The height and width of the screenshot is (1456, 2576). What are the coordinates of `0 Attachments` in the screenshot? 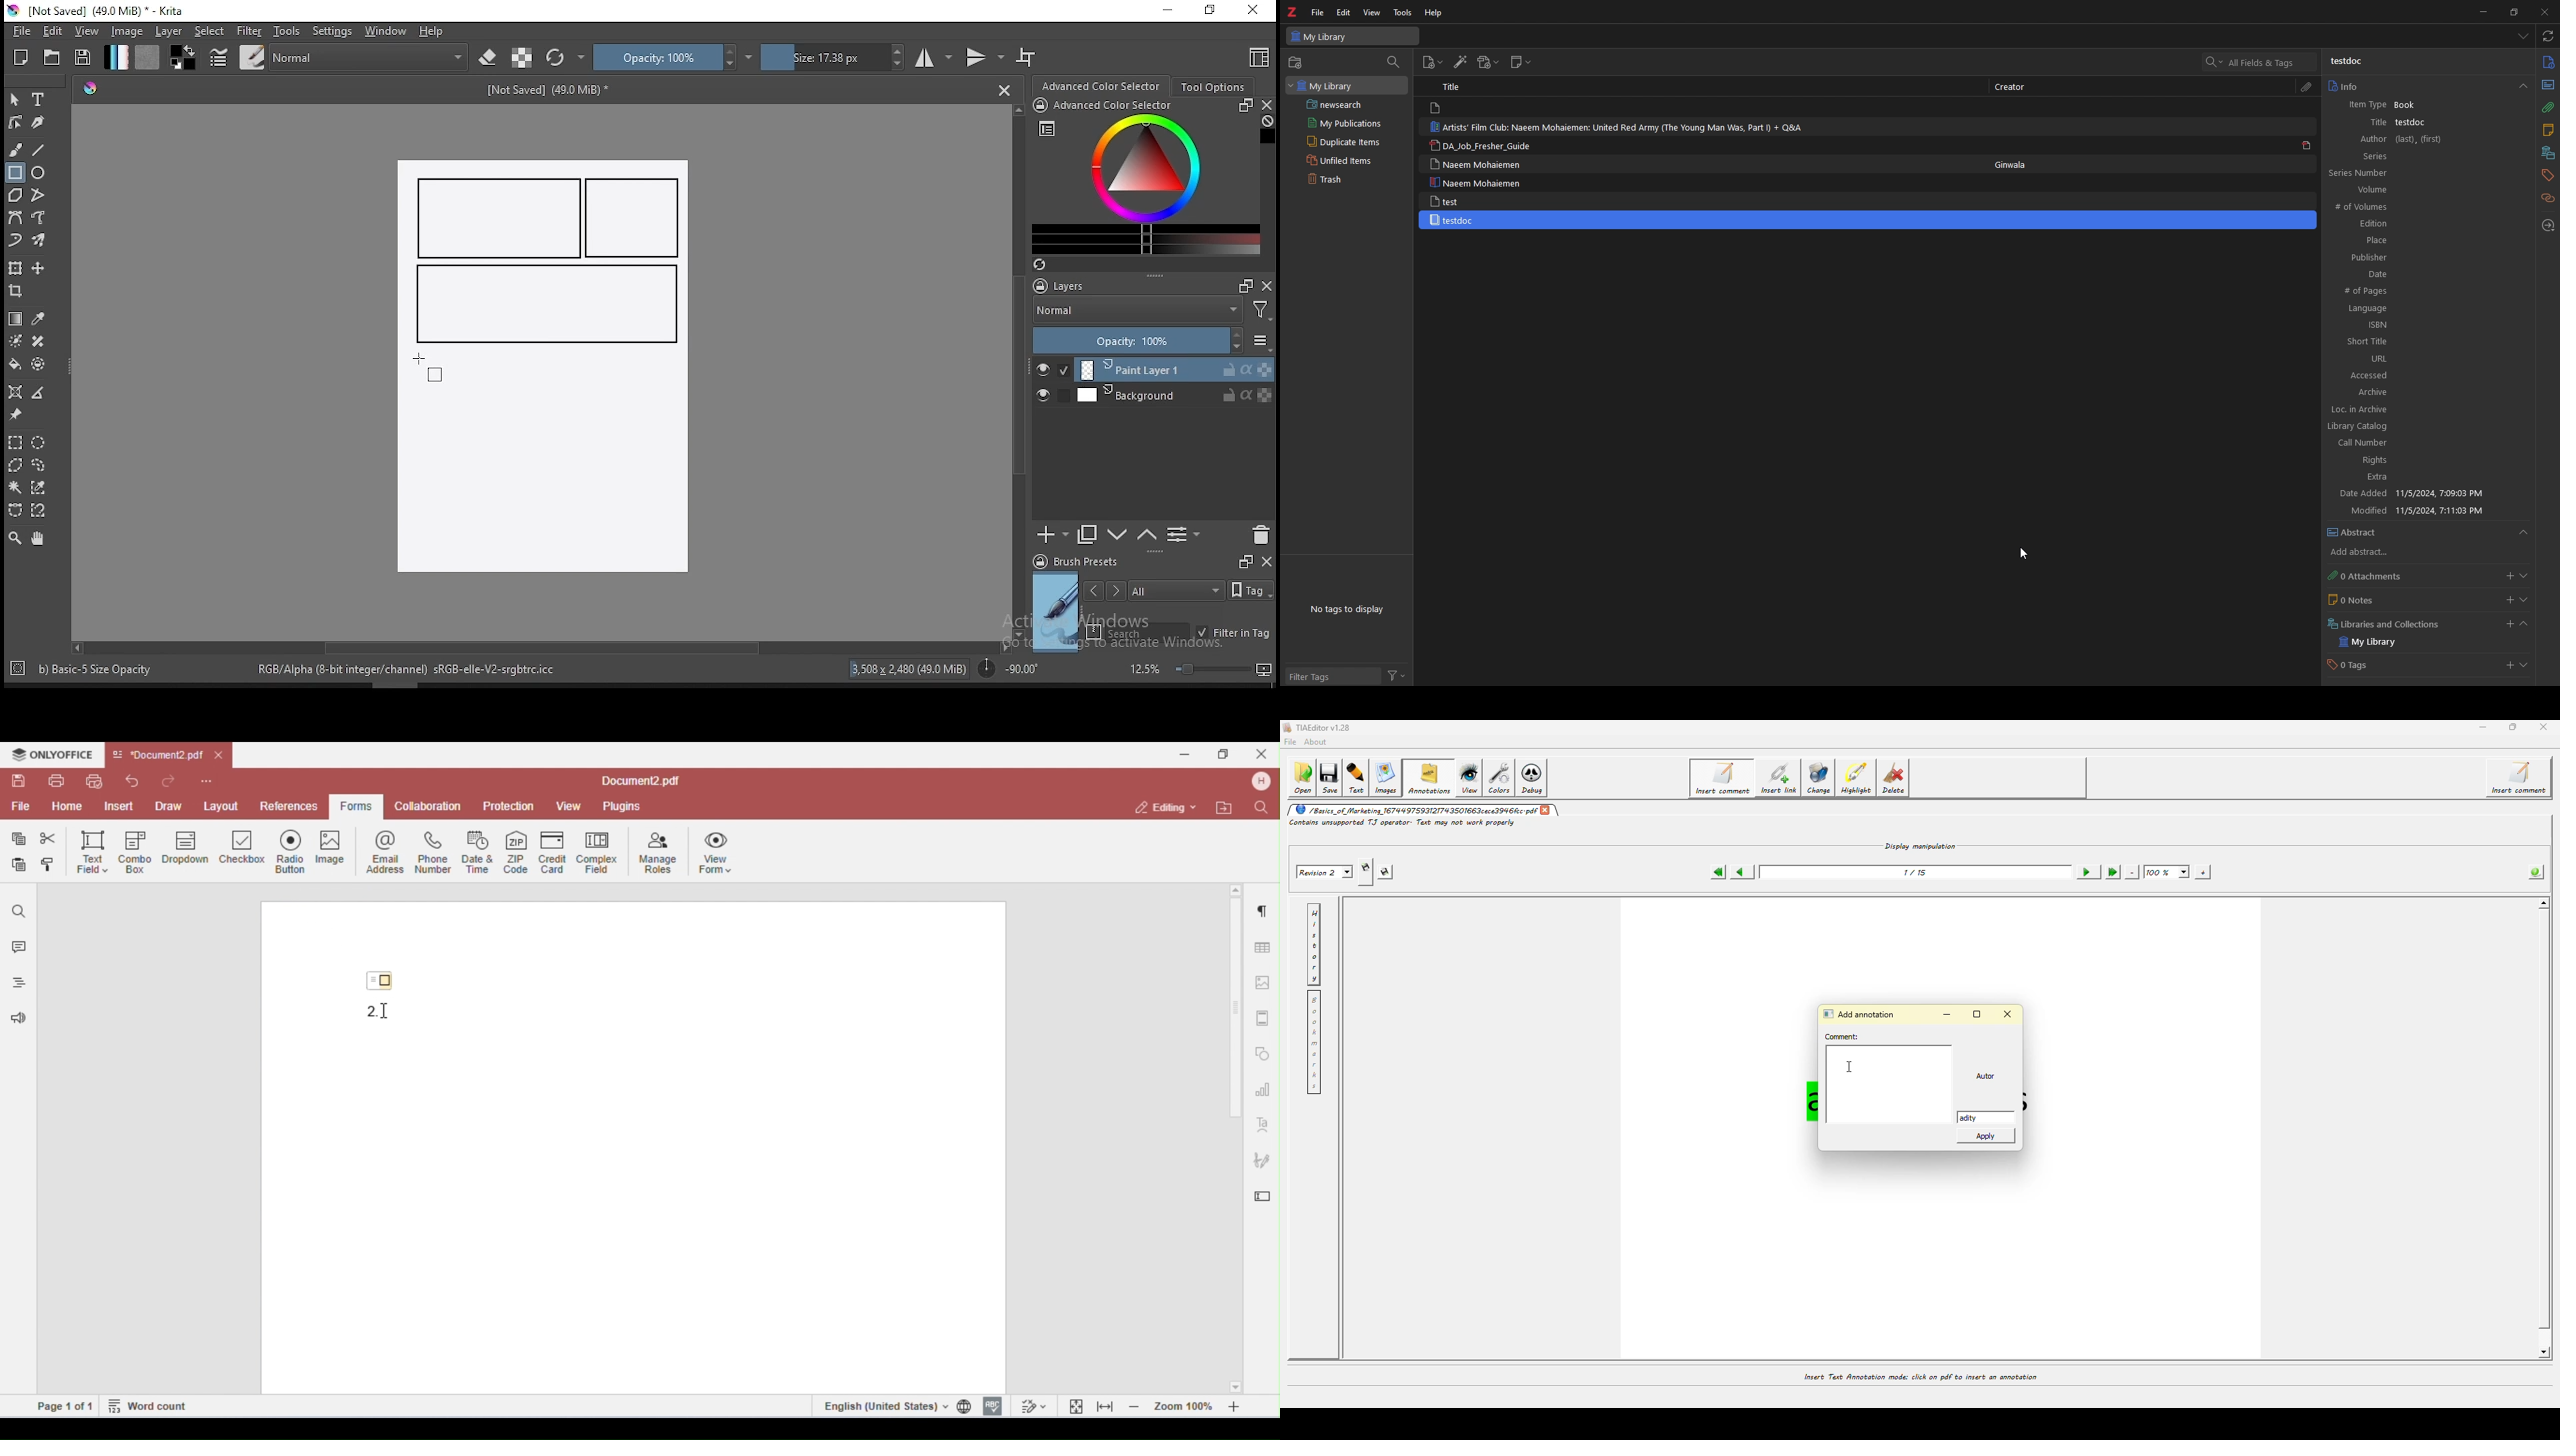 It's located at (2377, 576).